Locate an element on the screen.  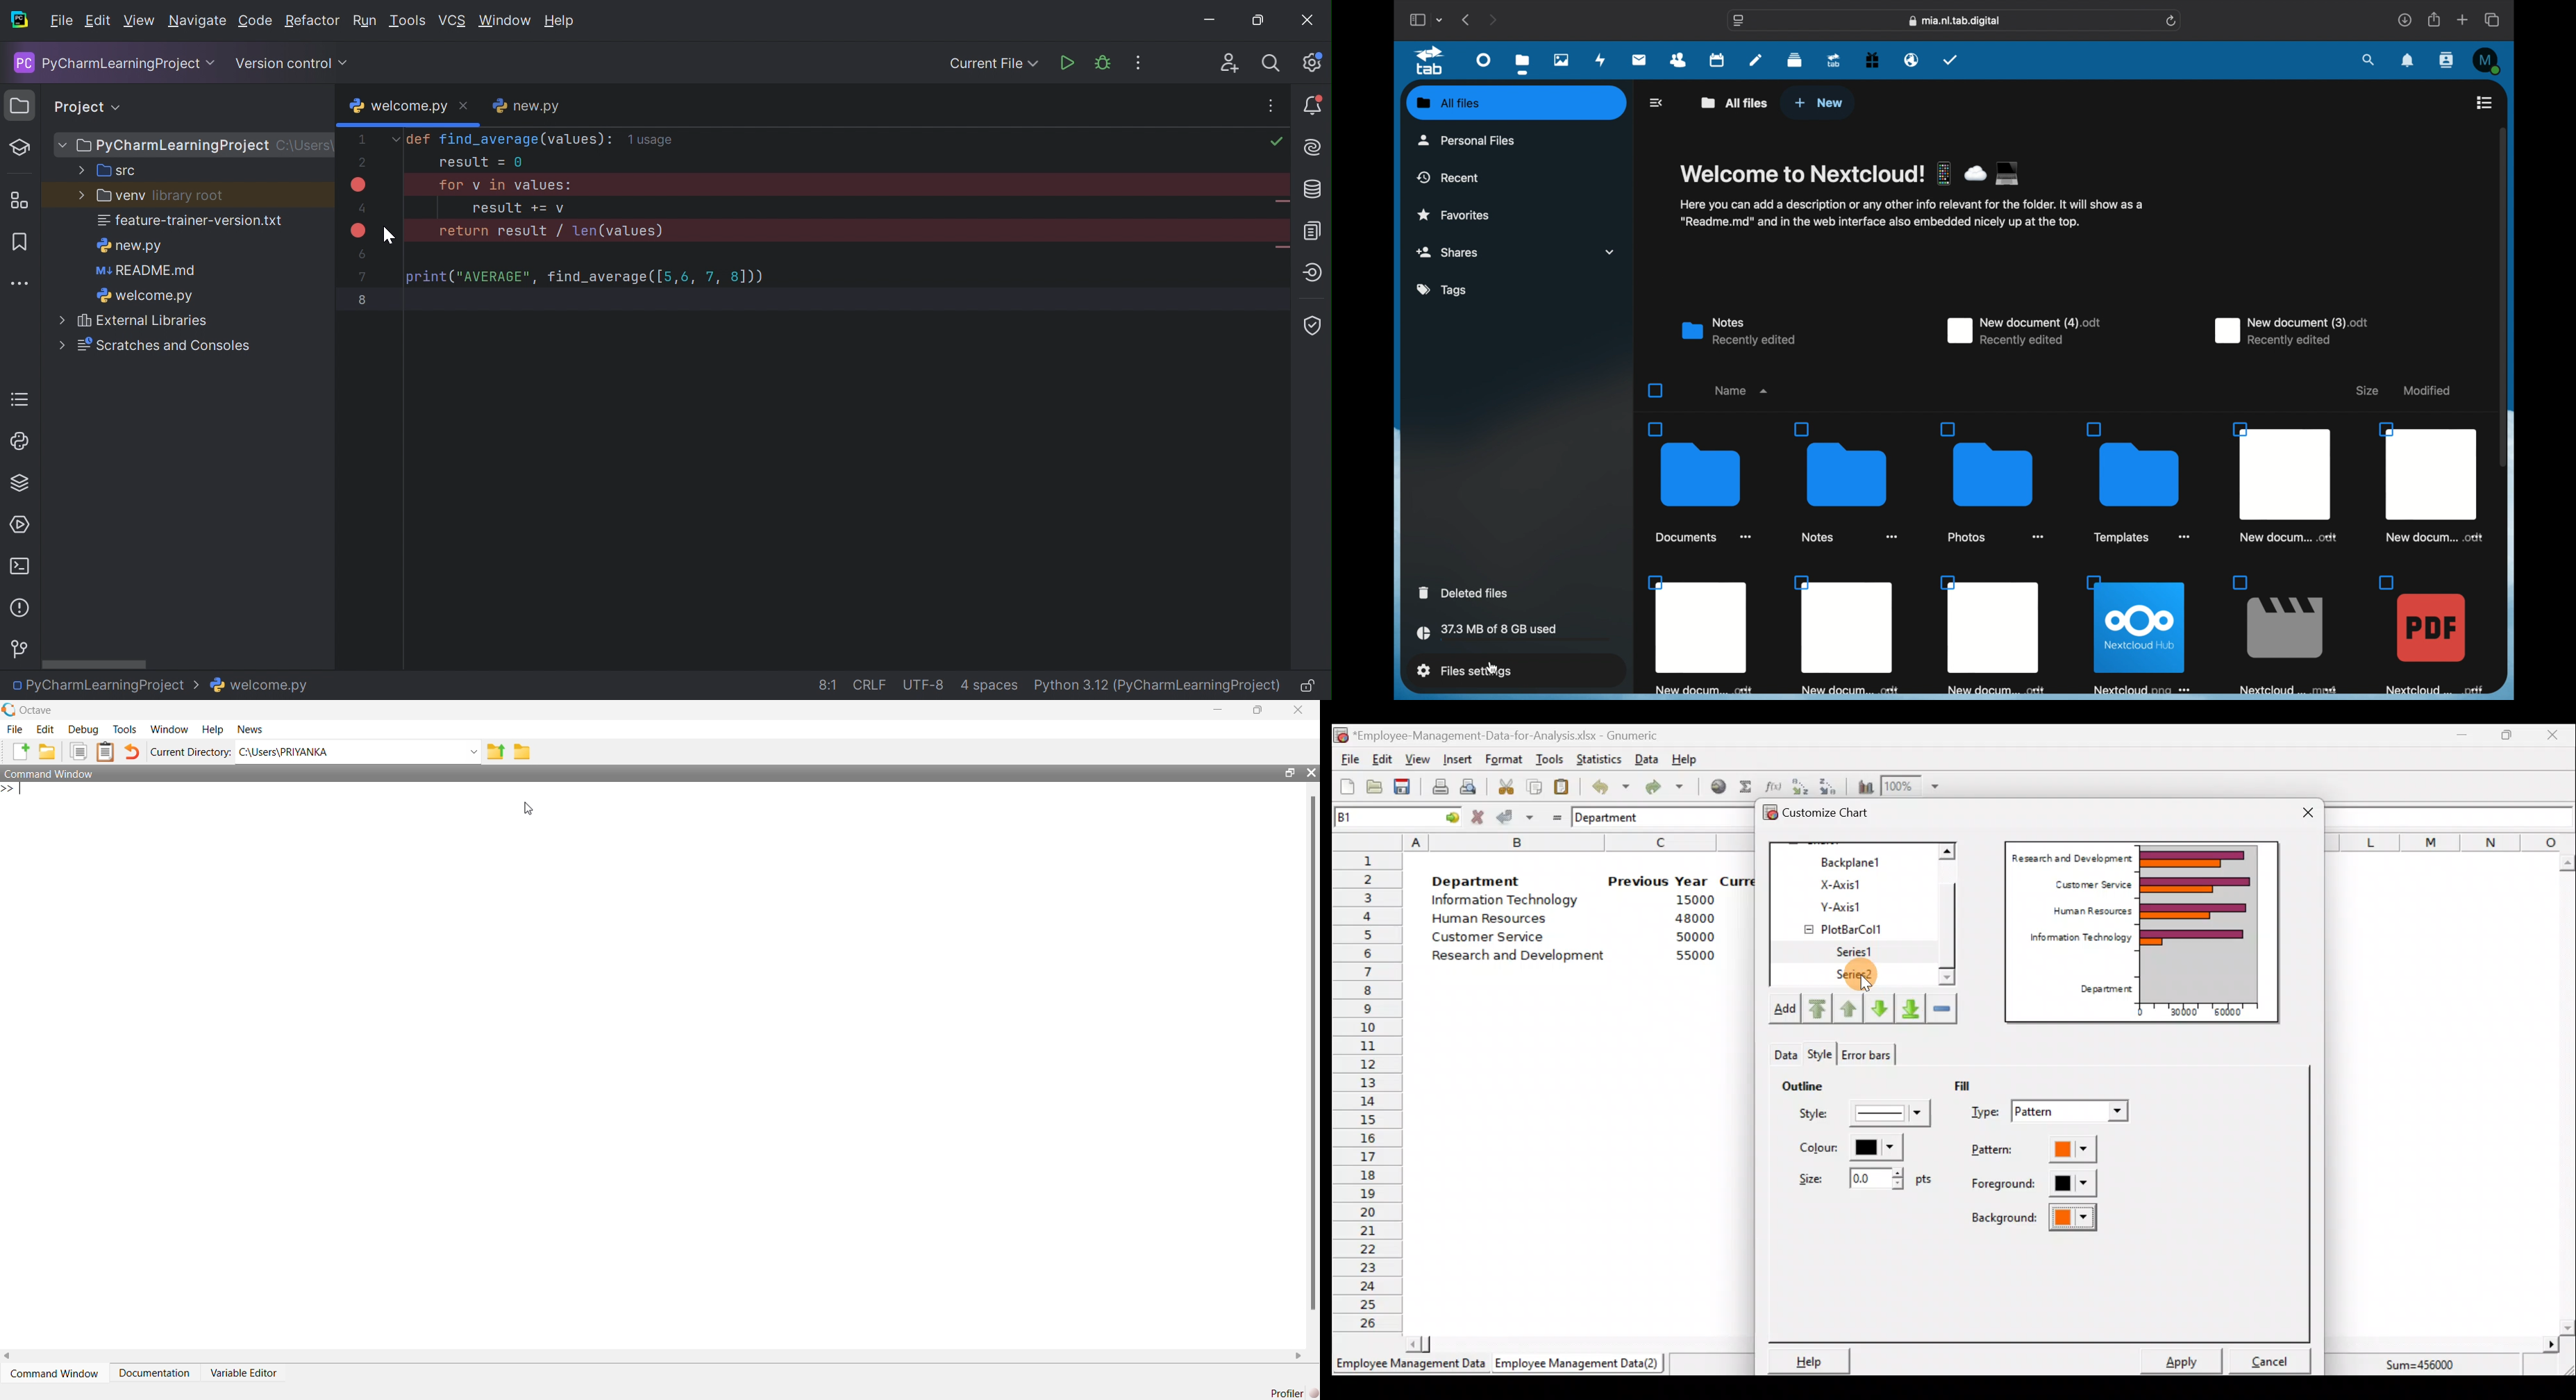
Scroll bar is located at coordinates (1573, 1343).